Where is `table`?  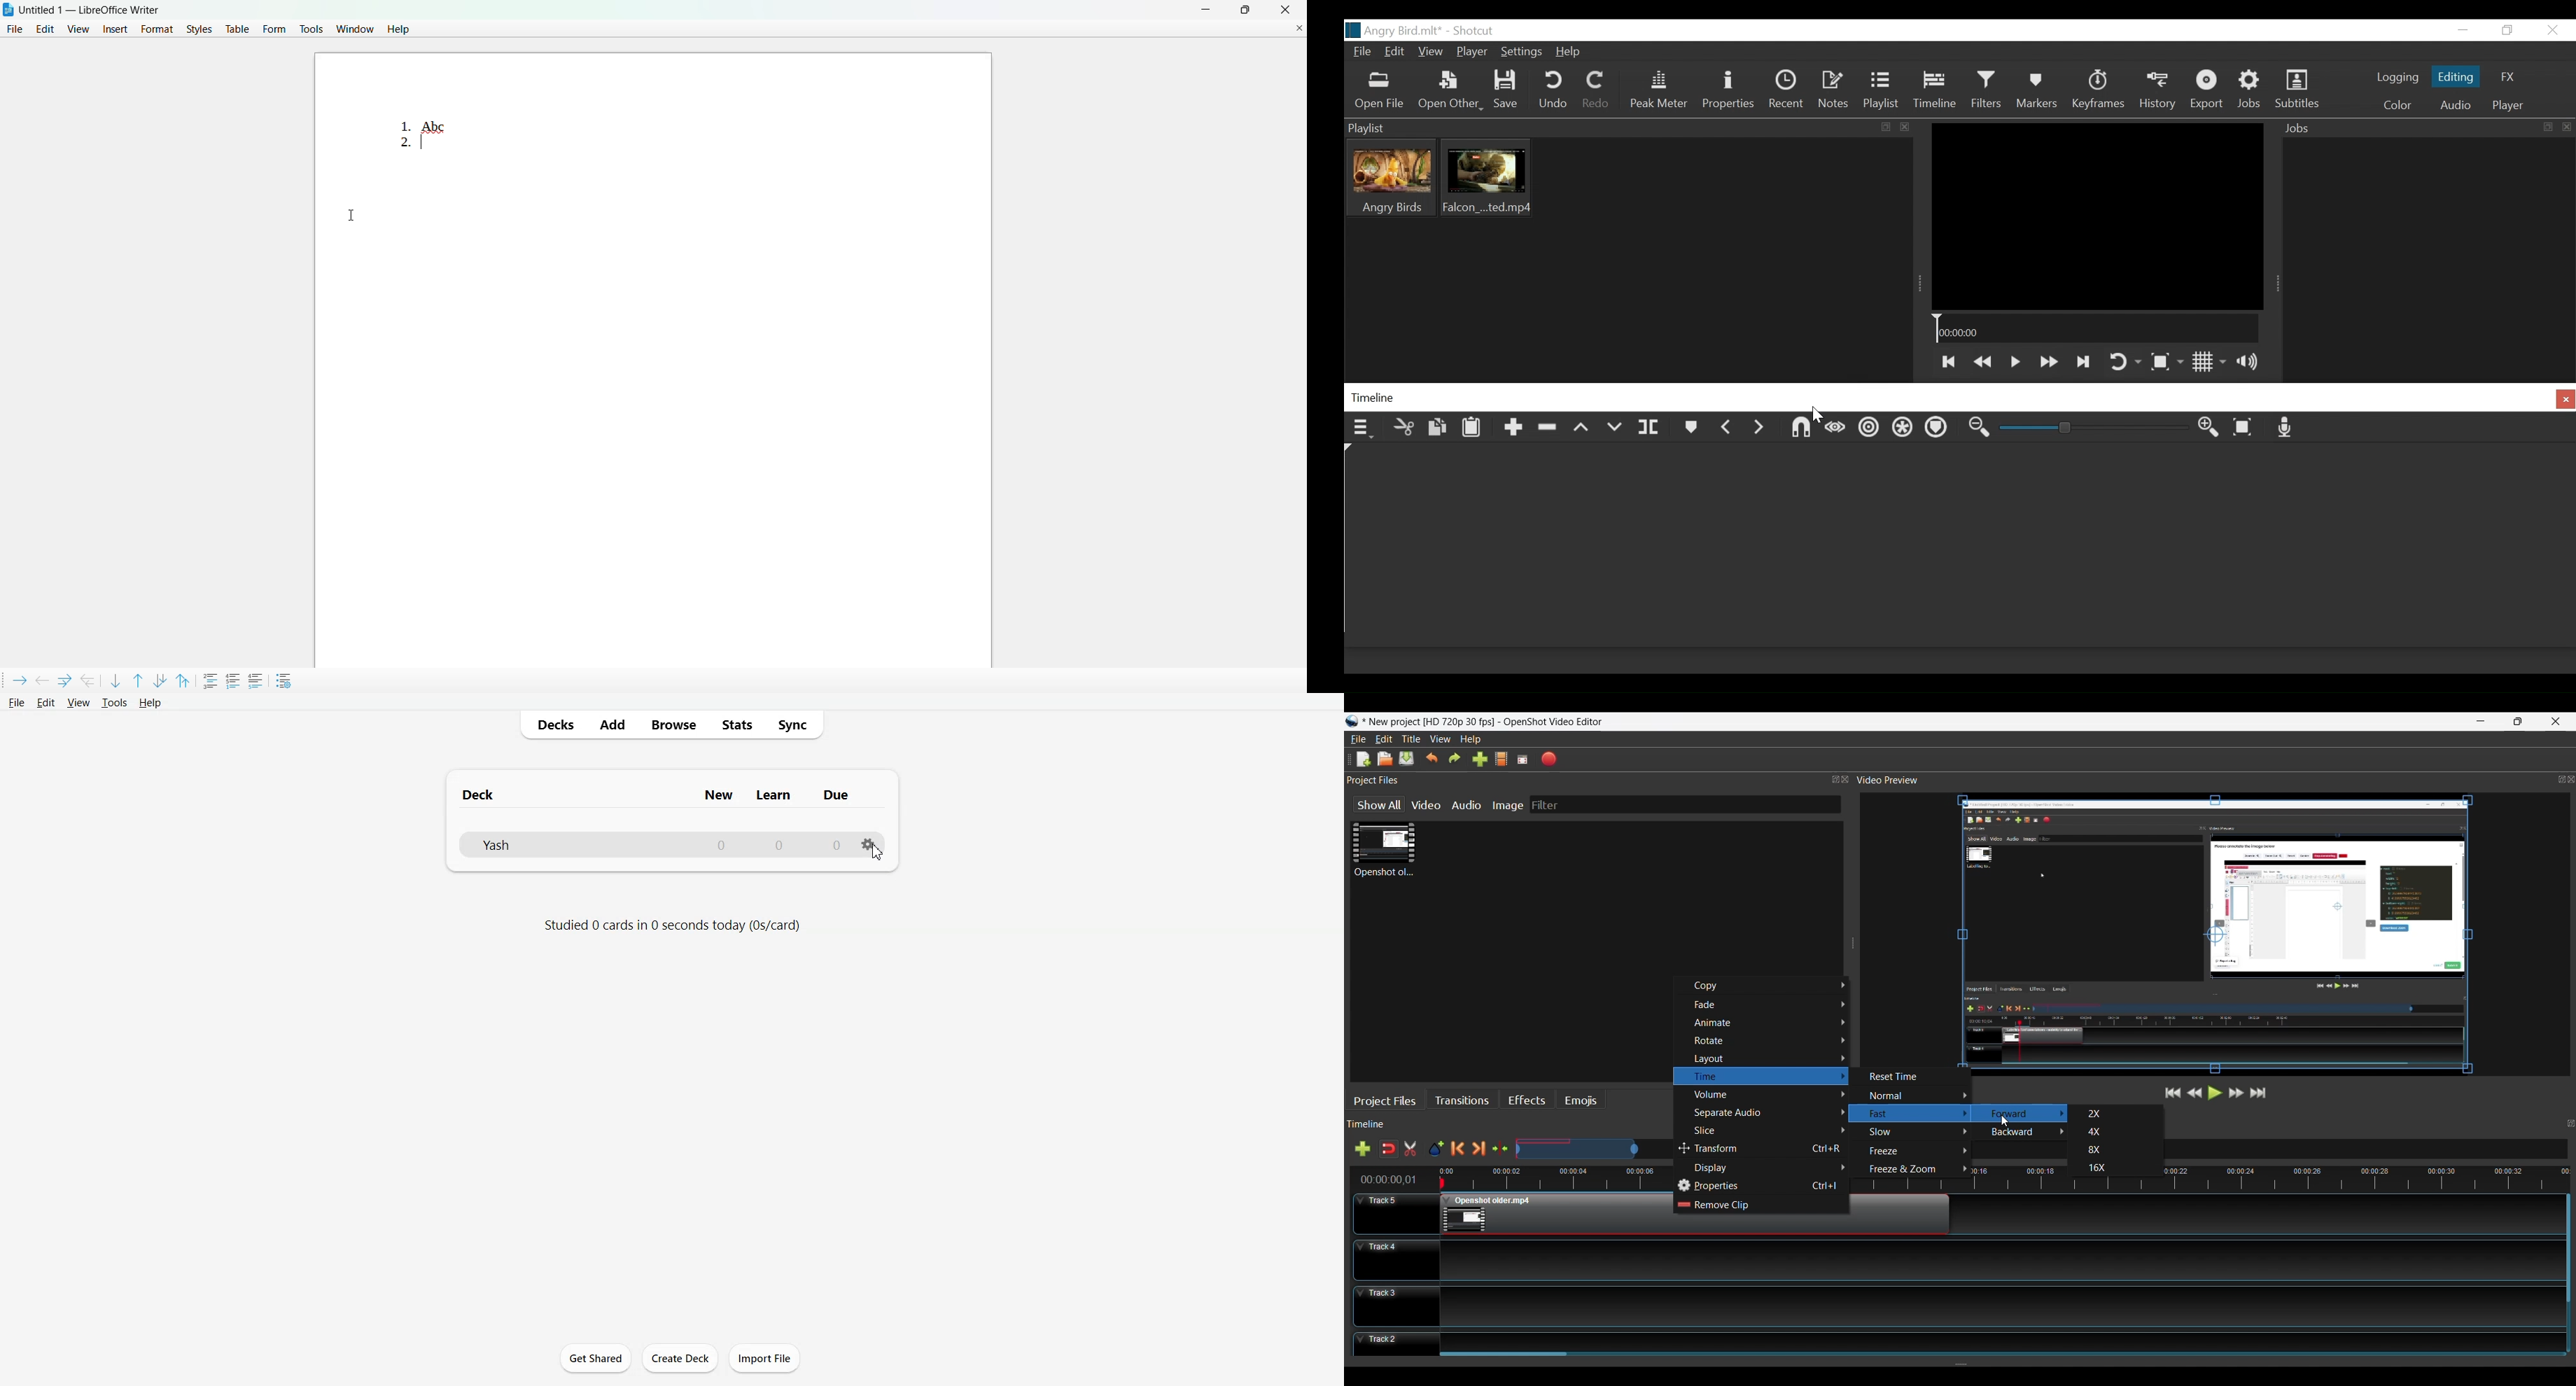 table is located at coordinates (237, 30).